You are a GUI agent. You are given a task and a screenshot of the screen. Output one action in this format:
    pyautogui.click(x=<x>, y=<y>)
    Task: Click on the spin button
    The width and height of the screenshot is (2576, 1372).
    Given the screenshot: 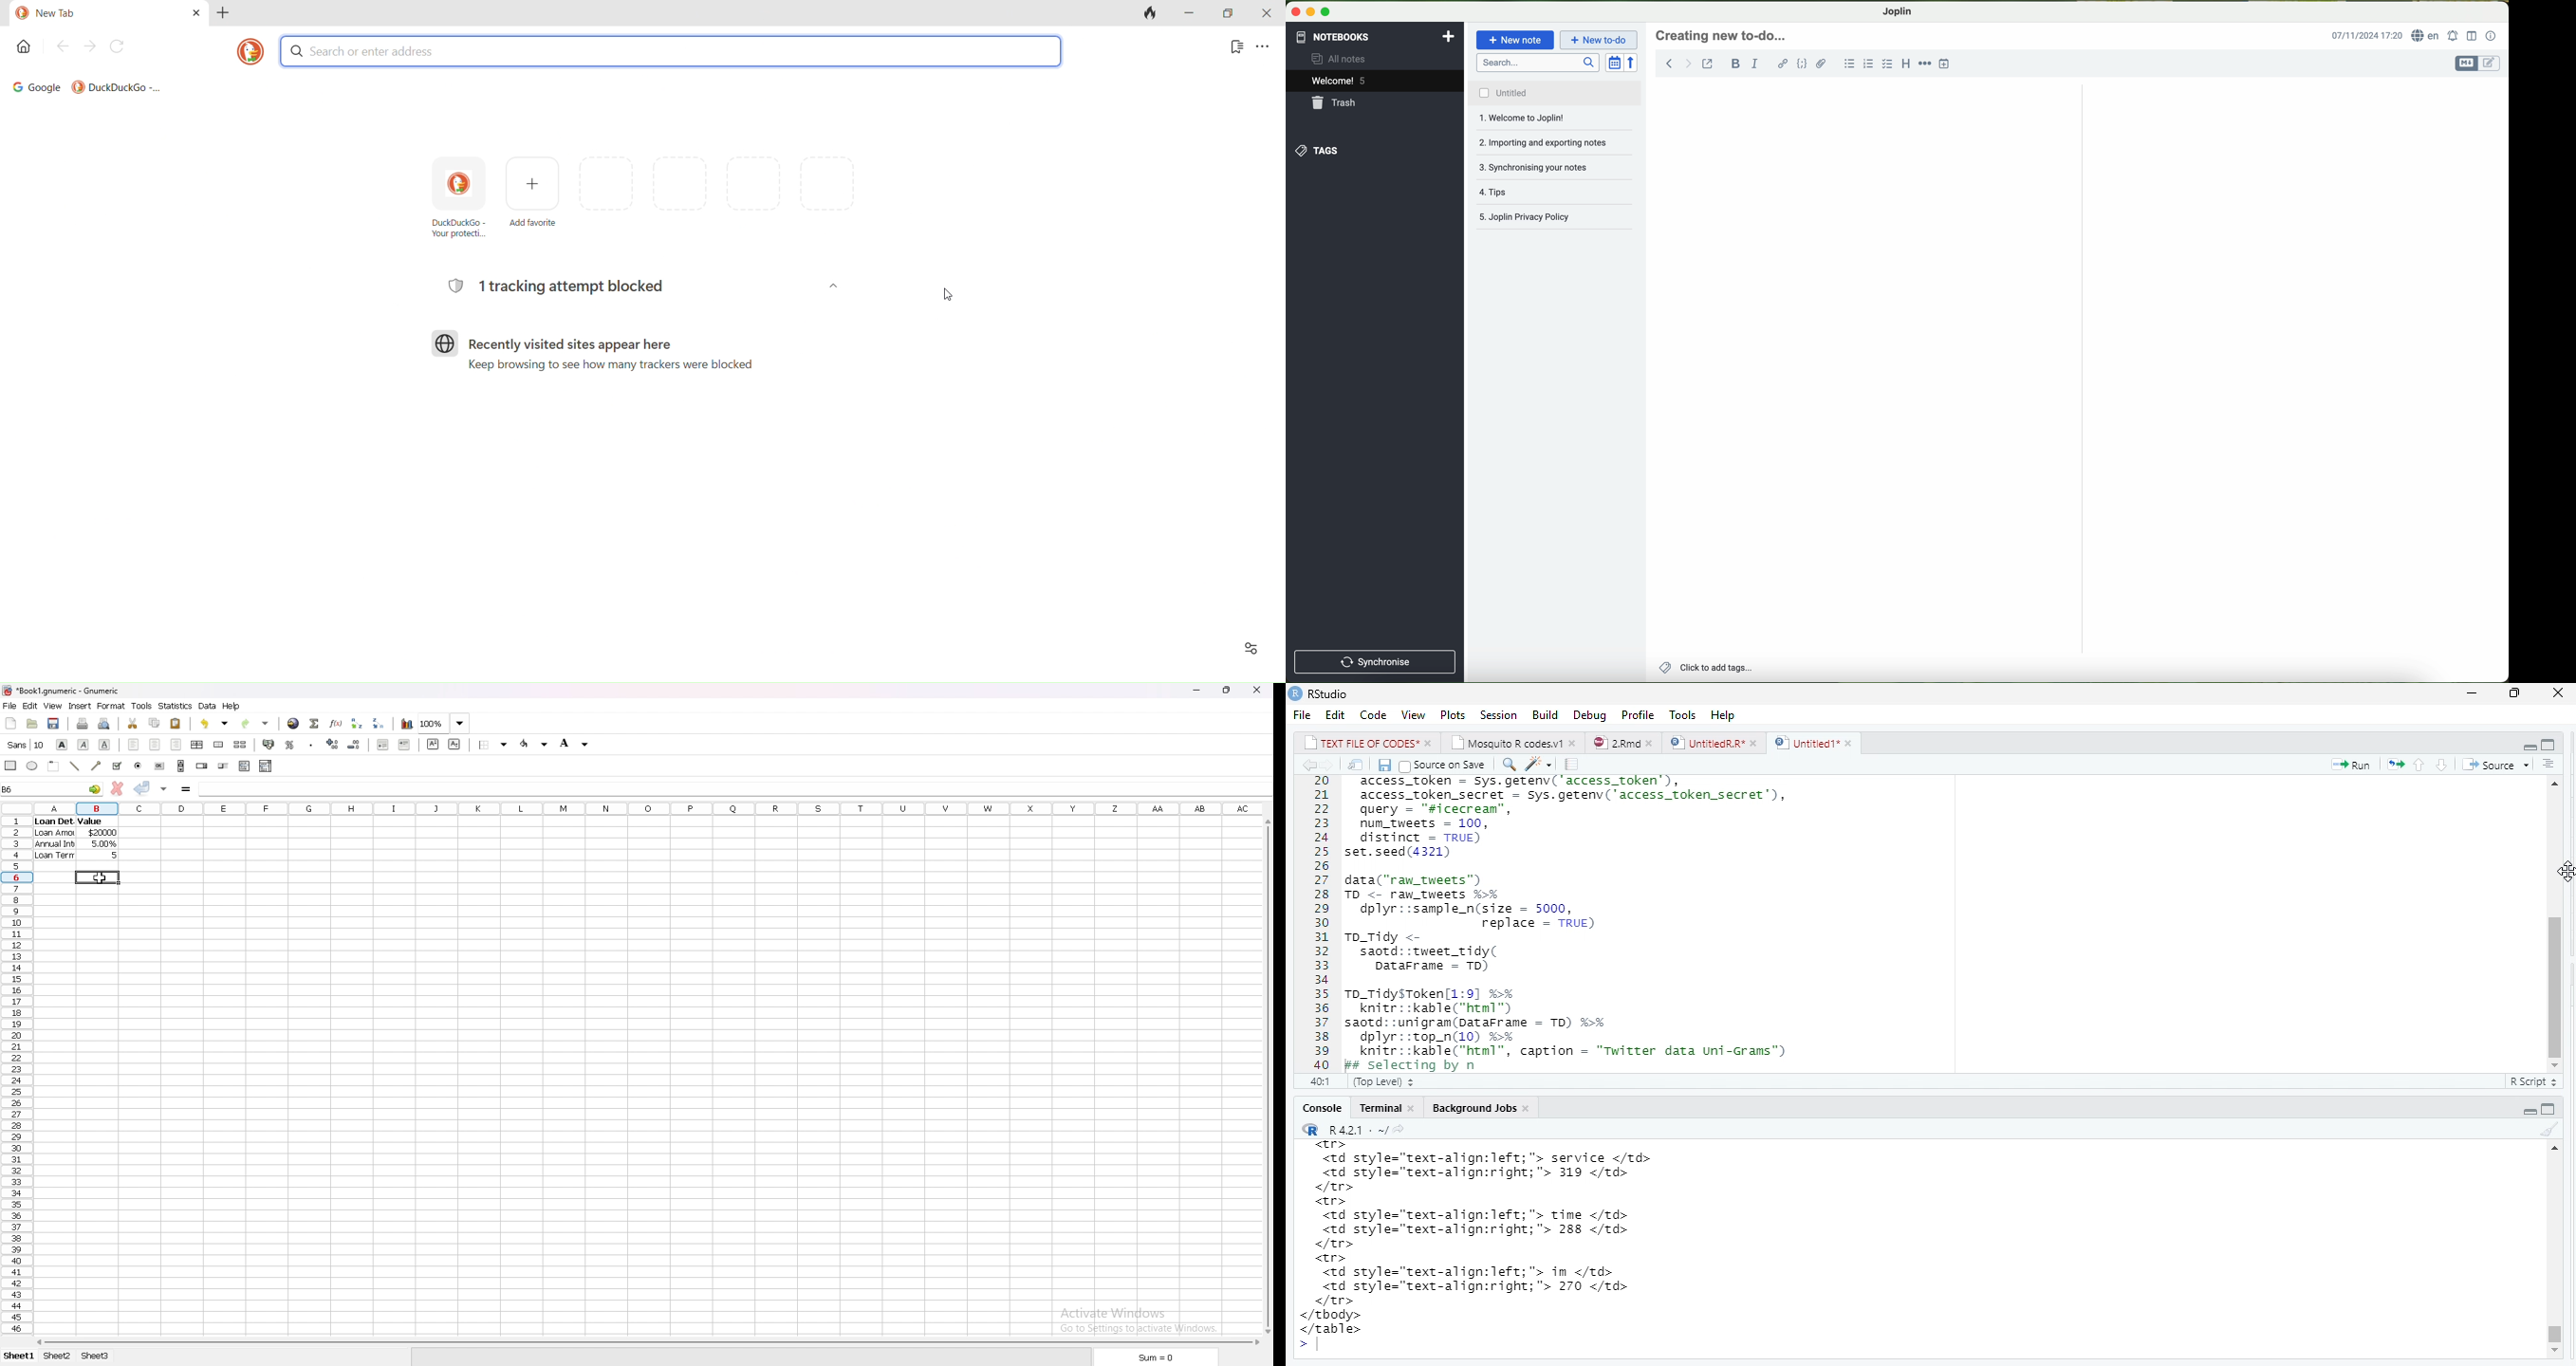 What is the action you would take?
    pyautogui.click(x=202, y=765)
    